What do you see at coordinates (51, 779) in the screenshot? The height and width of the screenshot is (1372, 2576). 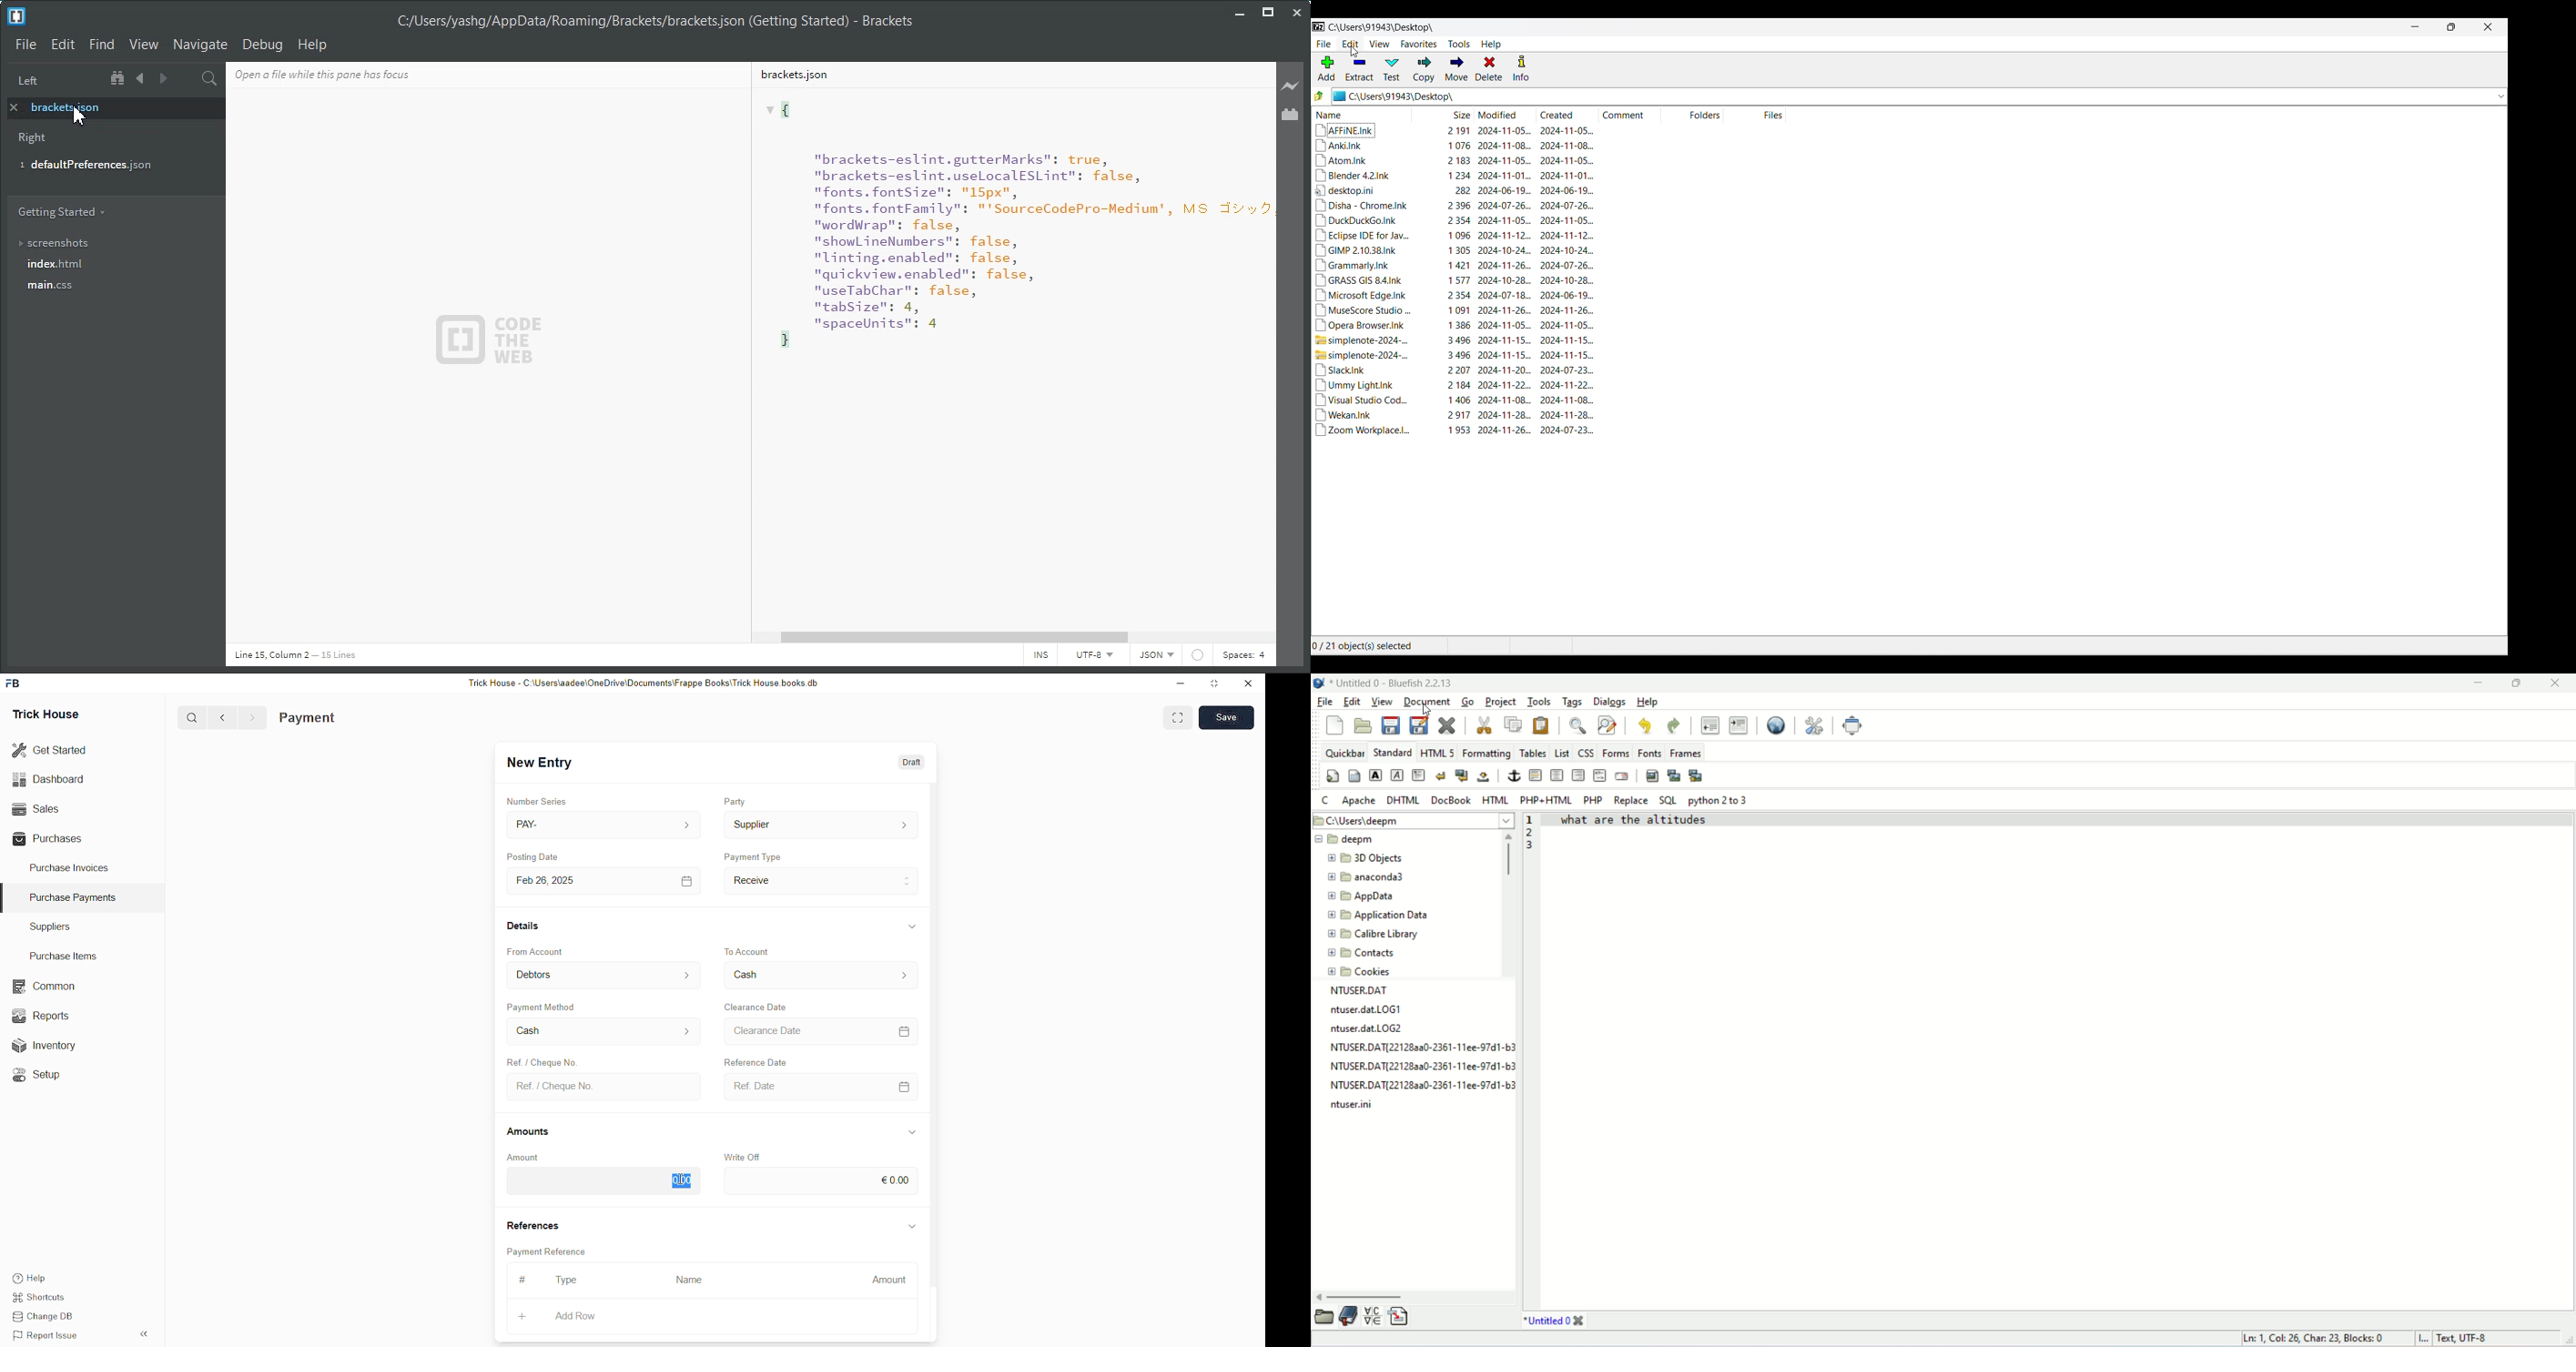 I see `Dashboard` at bounding box center [51, 779].